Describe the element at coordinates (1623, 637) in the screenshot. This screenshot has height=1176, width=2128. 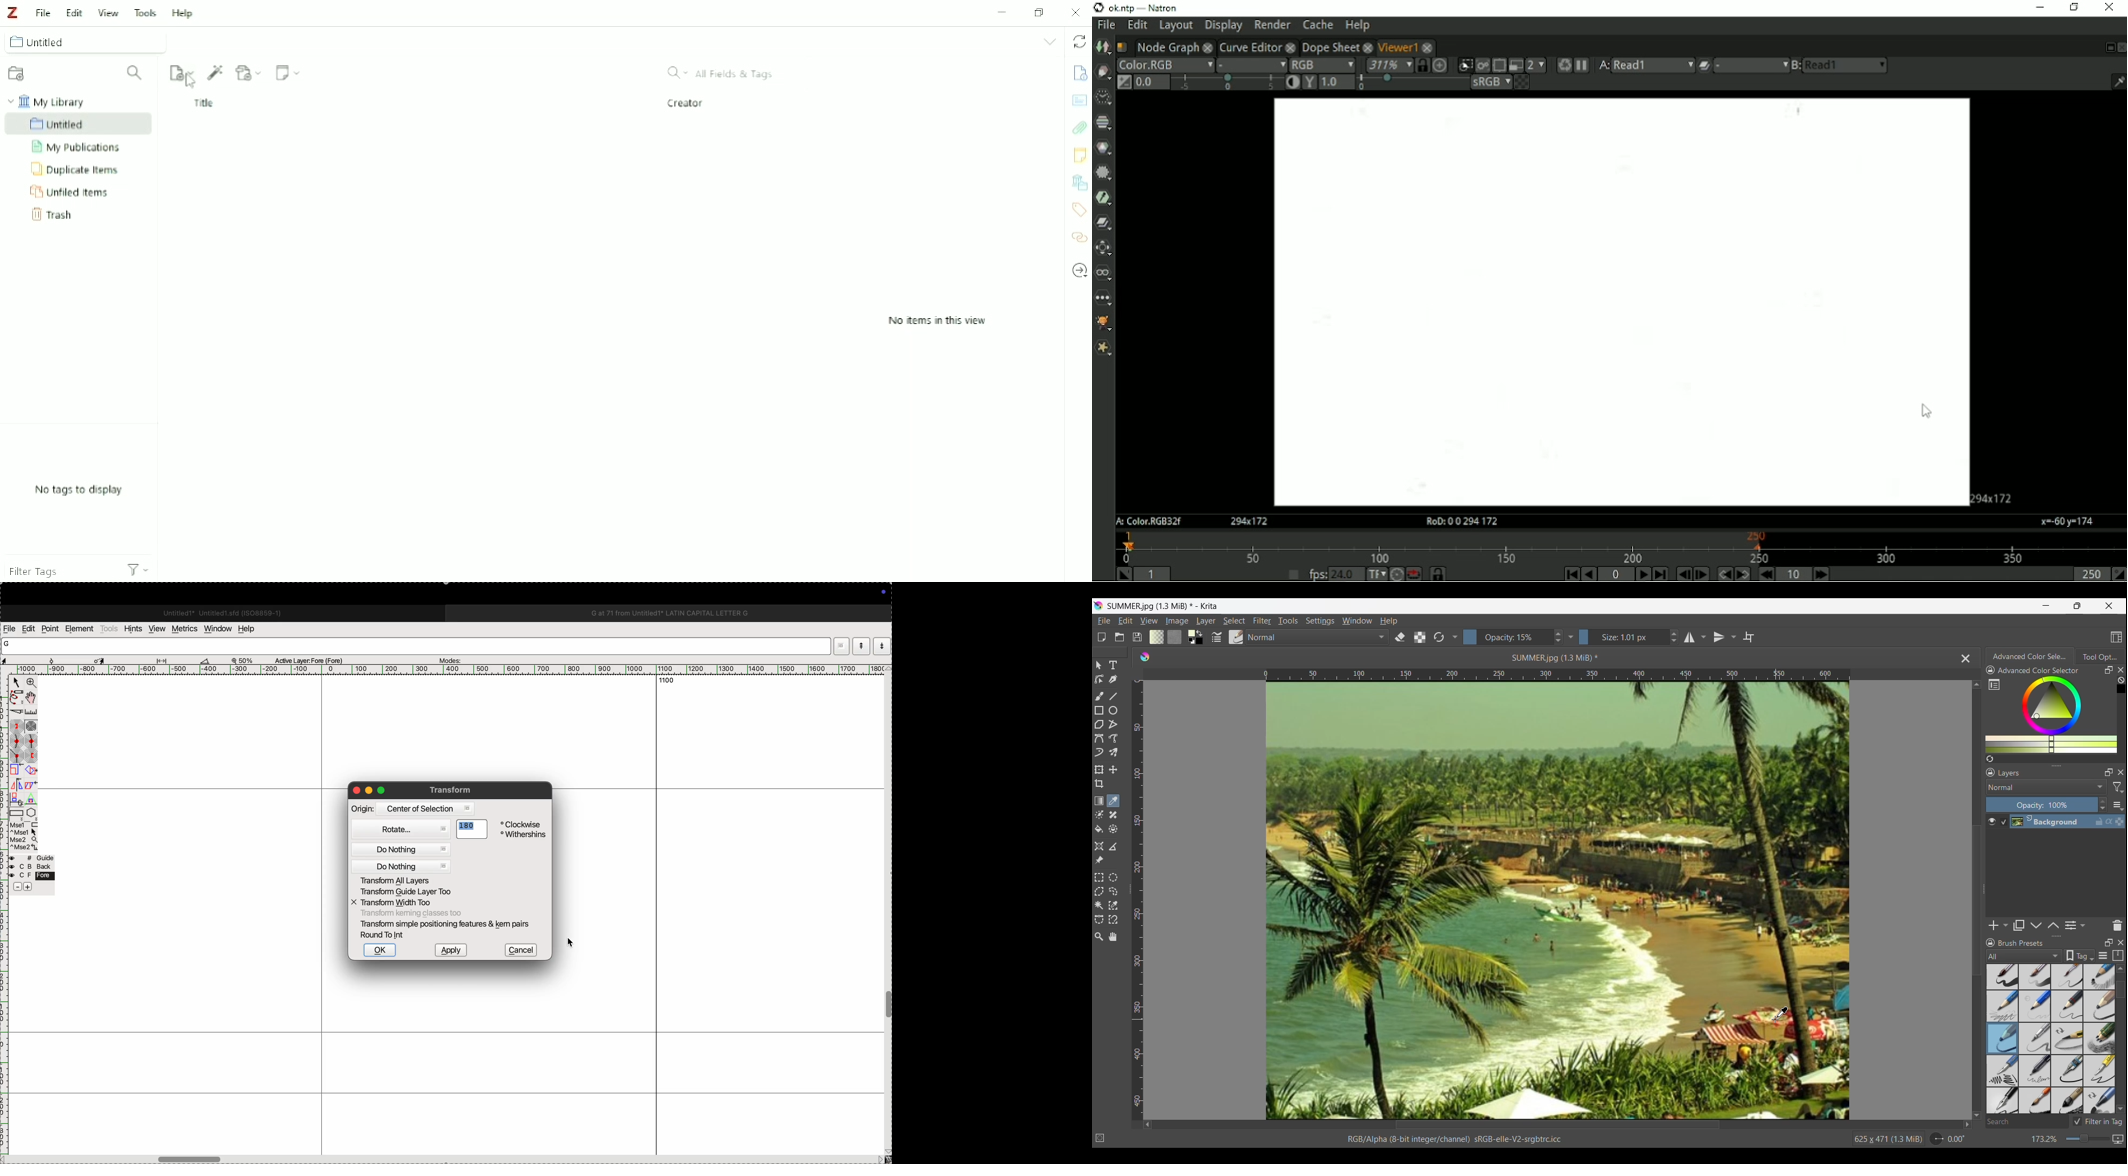
I see `Size: 1.01 px` at that location.